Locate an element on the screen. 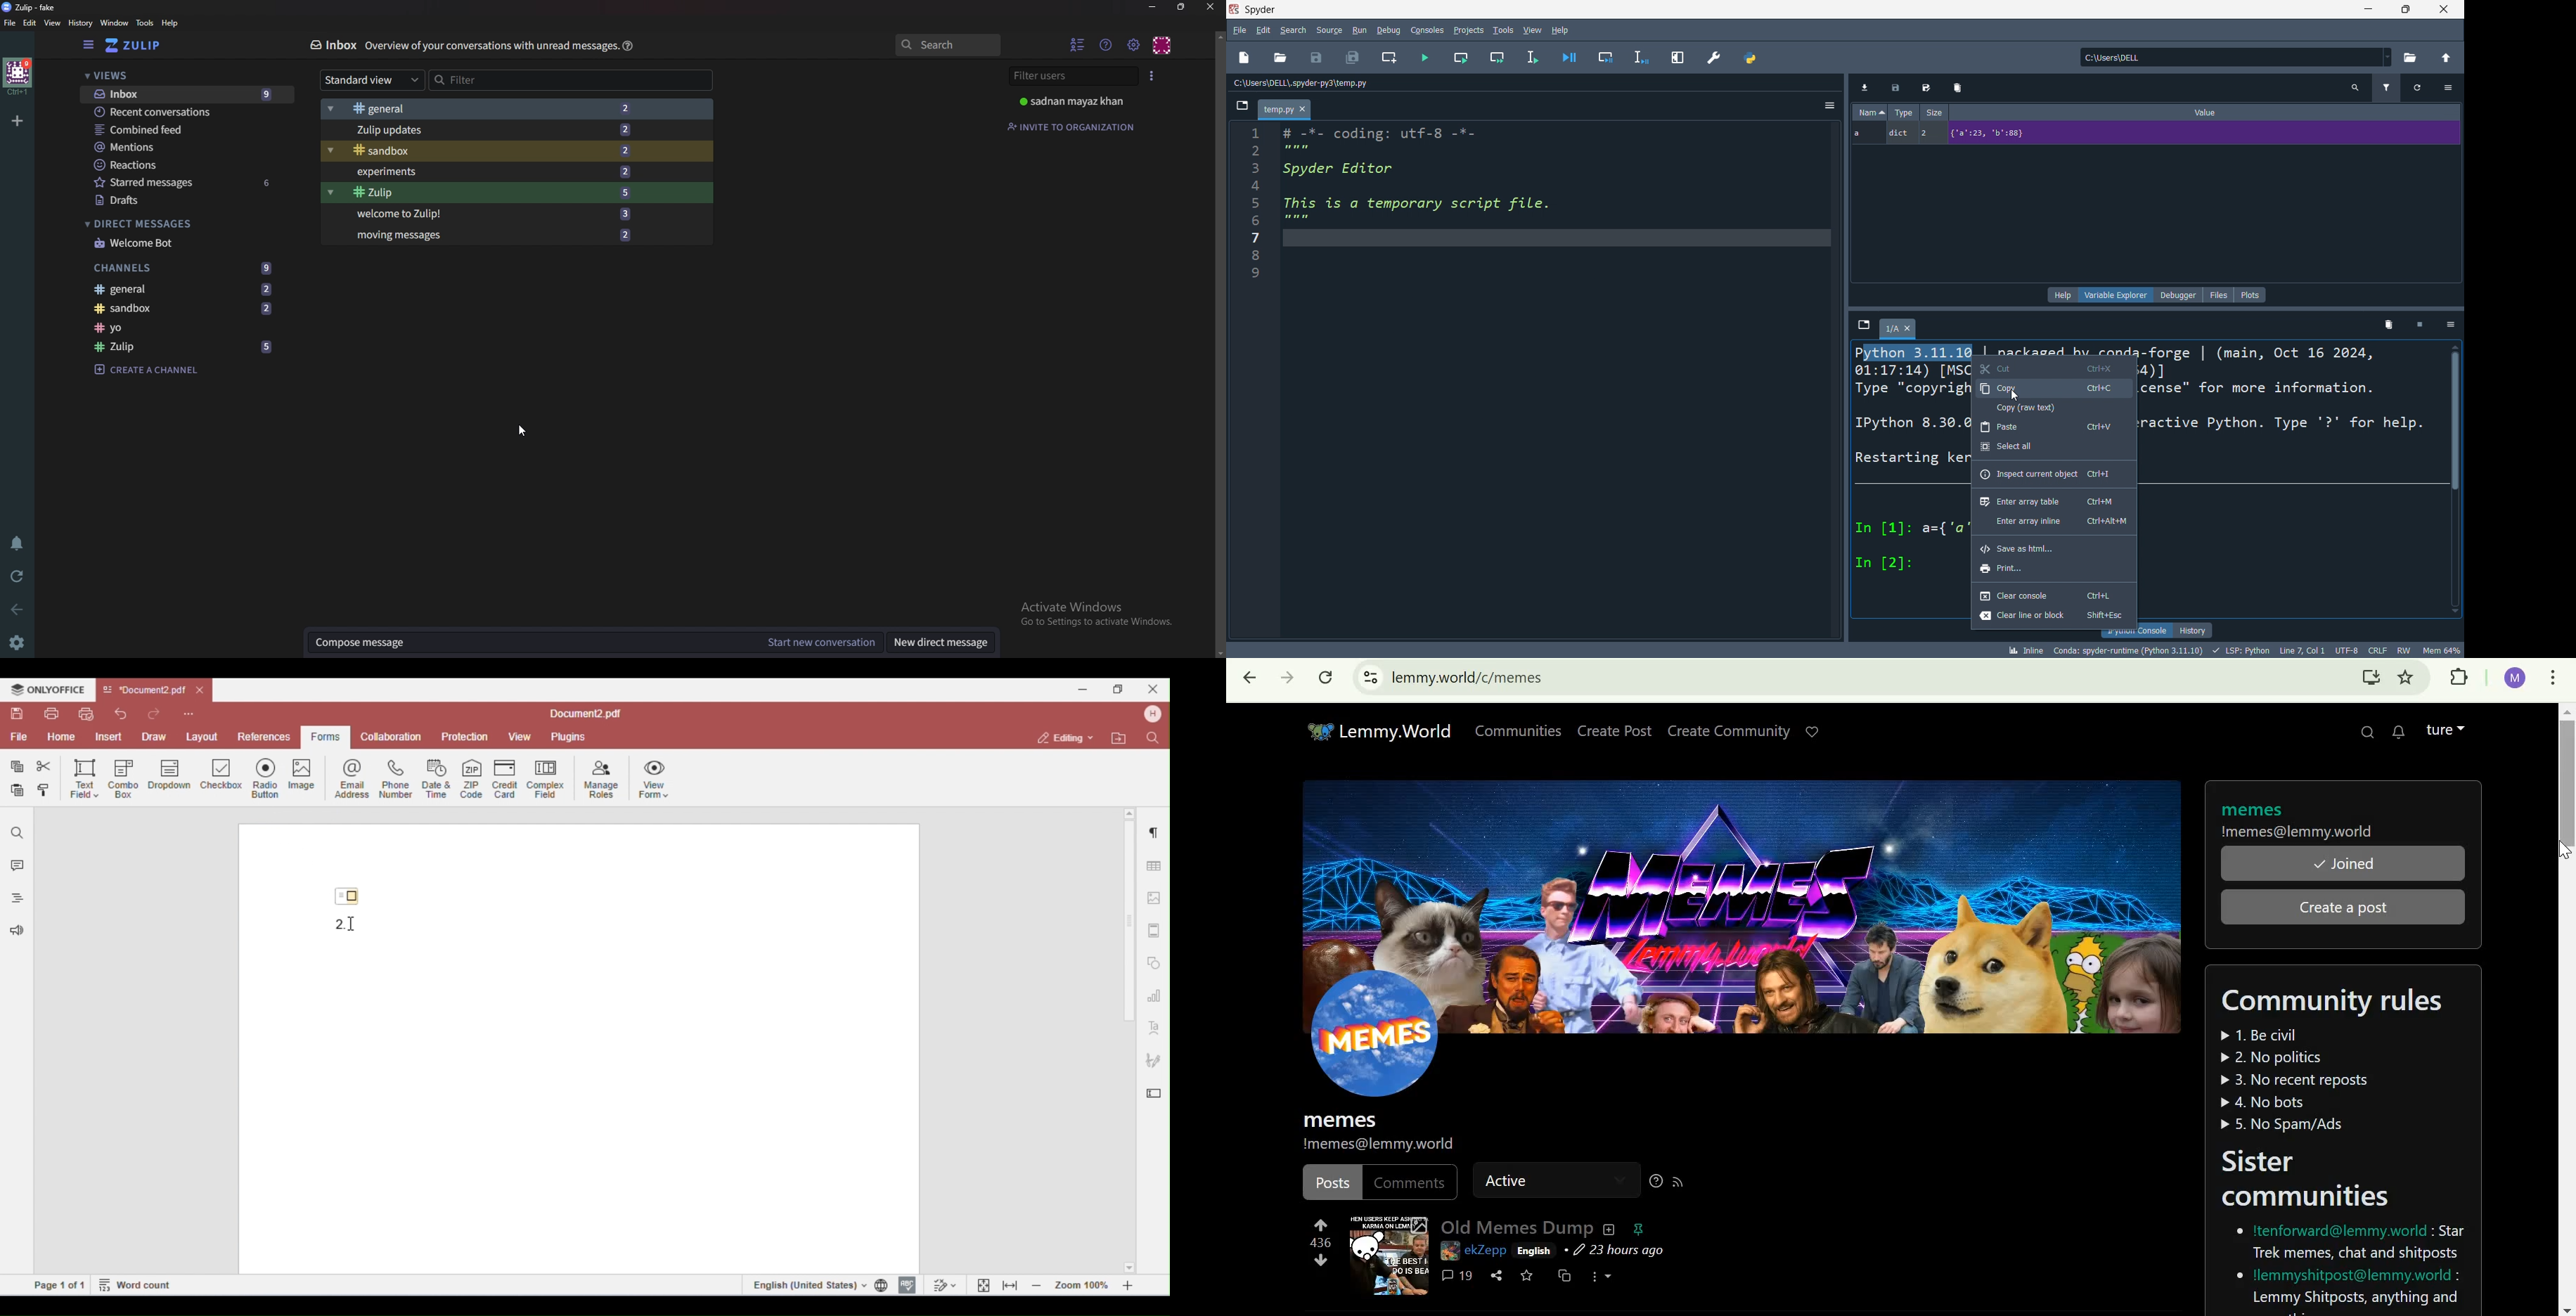 The width and height of the screenshot is (2576, 1316). scrollbar is located at coordinates (2564, 1009).